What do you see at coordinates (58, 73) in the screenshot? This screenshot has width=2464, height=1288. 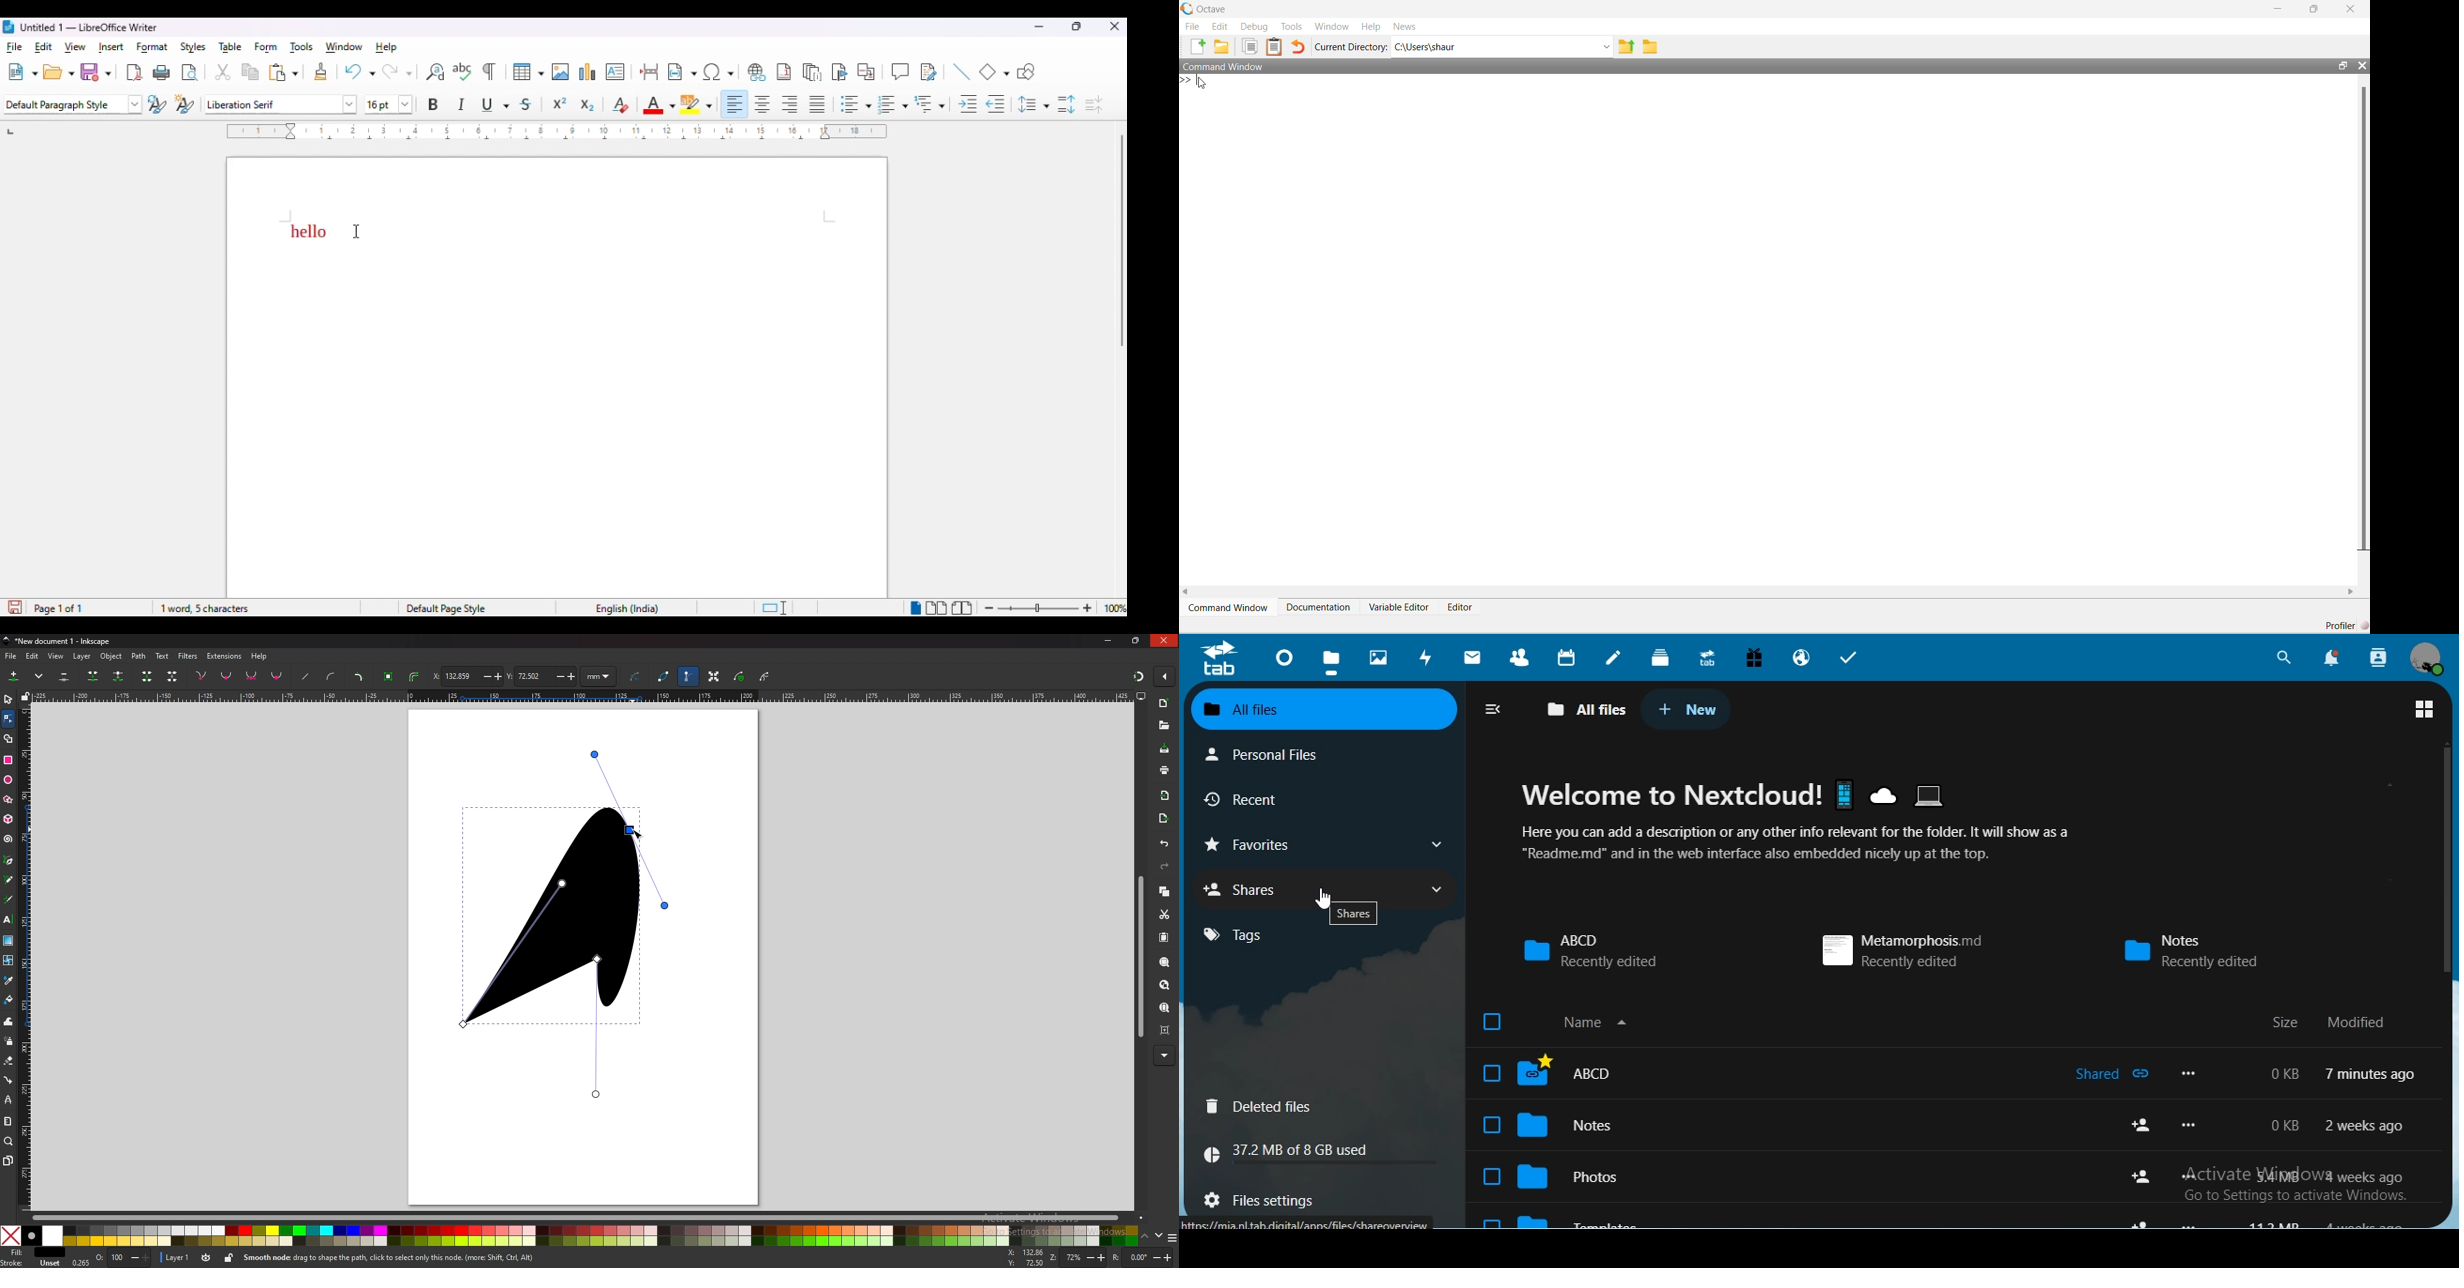 I see `open` at bounding box center [58, 73].